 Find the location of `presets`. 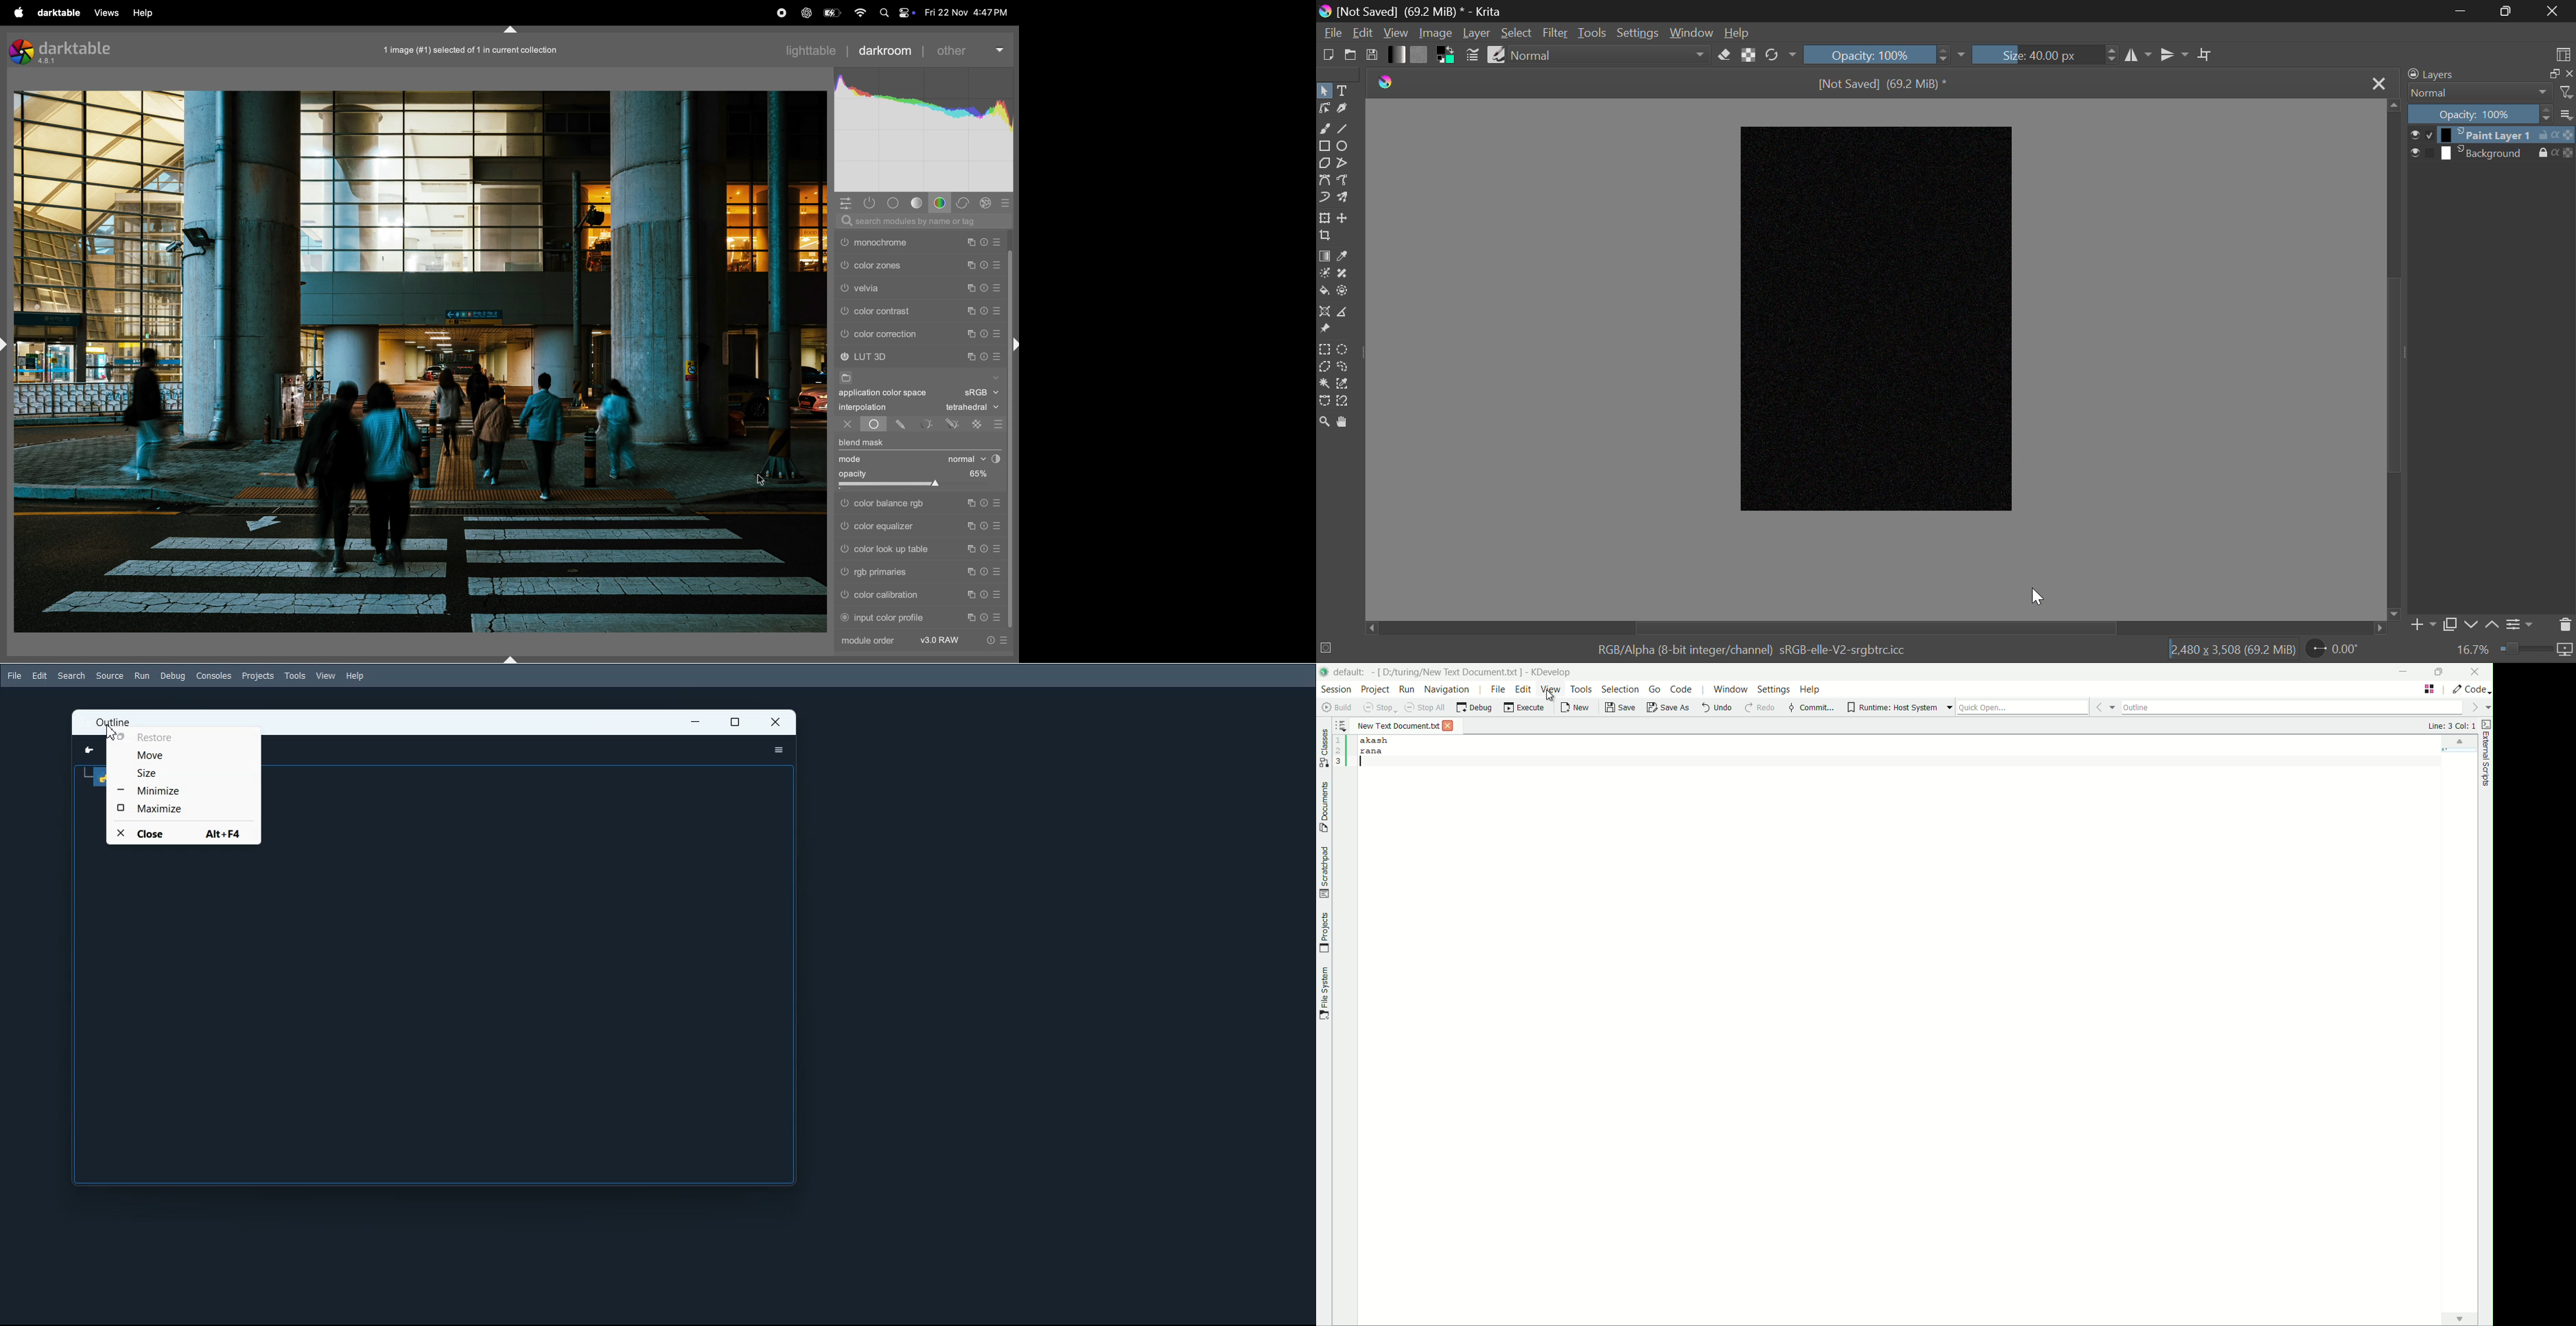

presets is located at coordinates (997, 615).